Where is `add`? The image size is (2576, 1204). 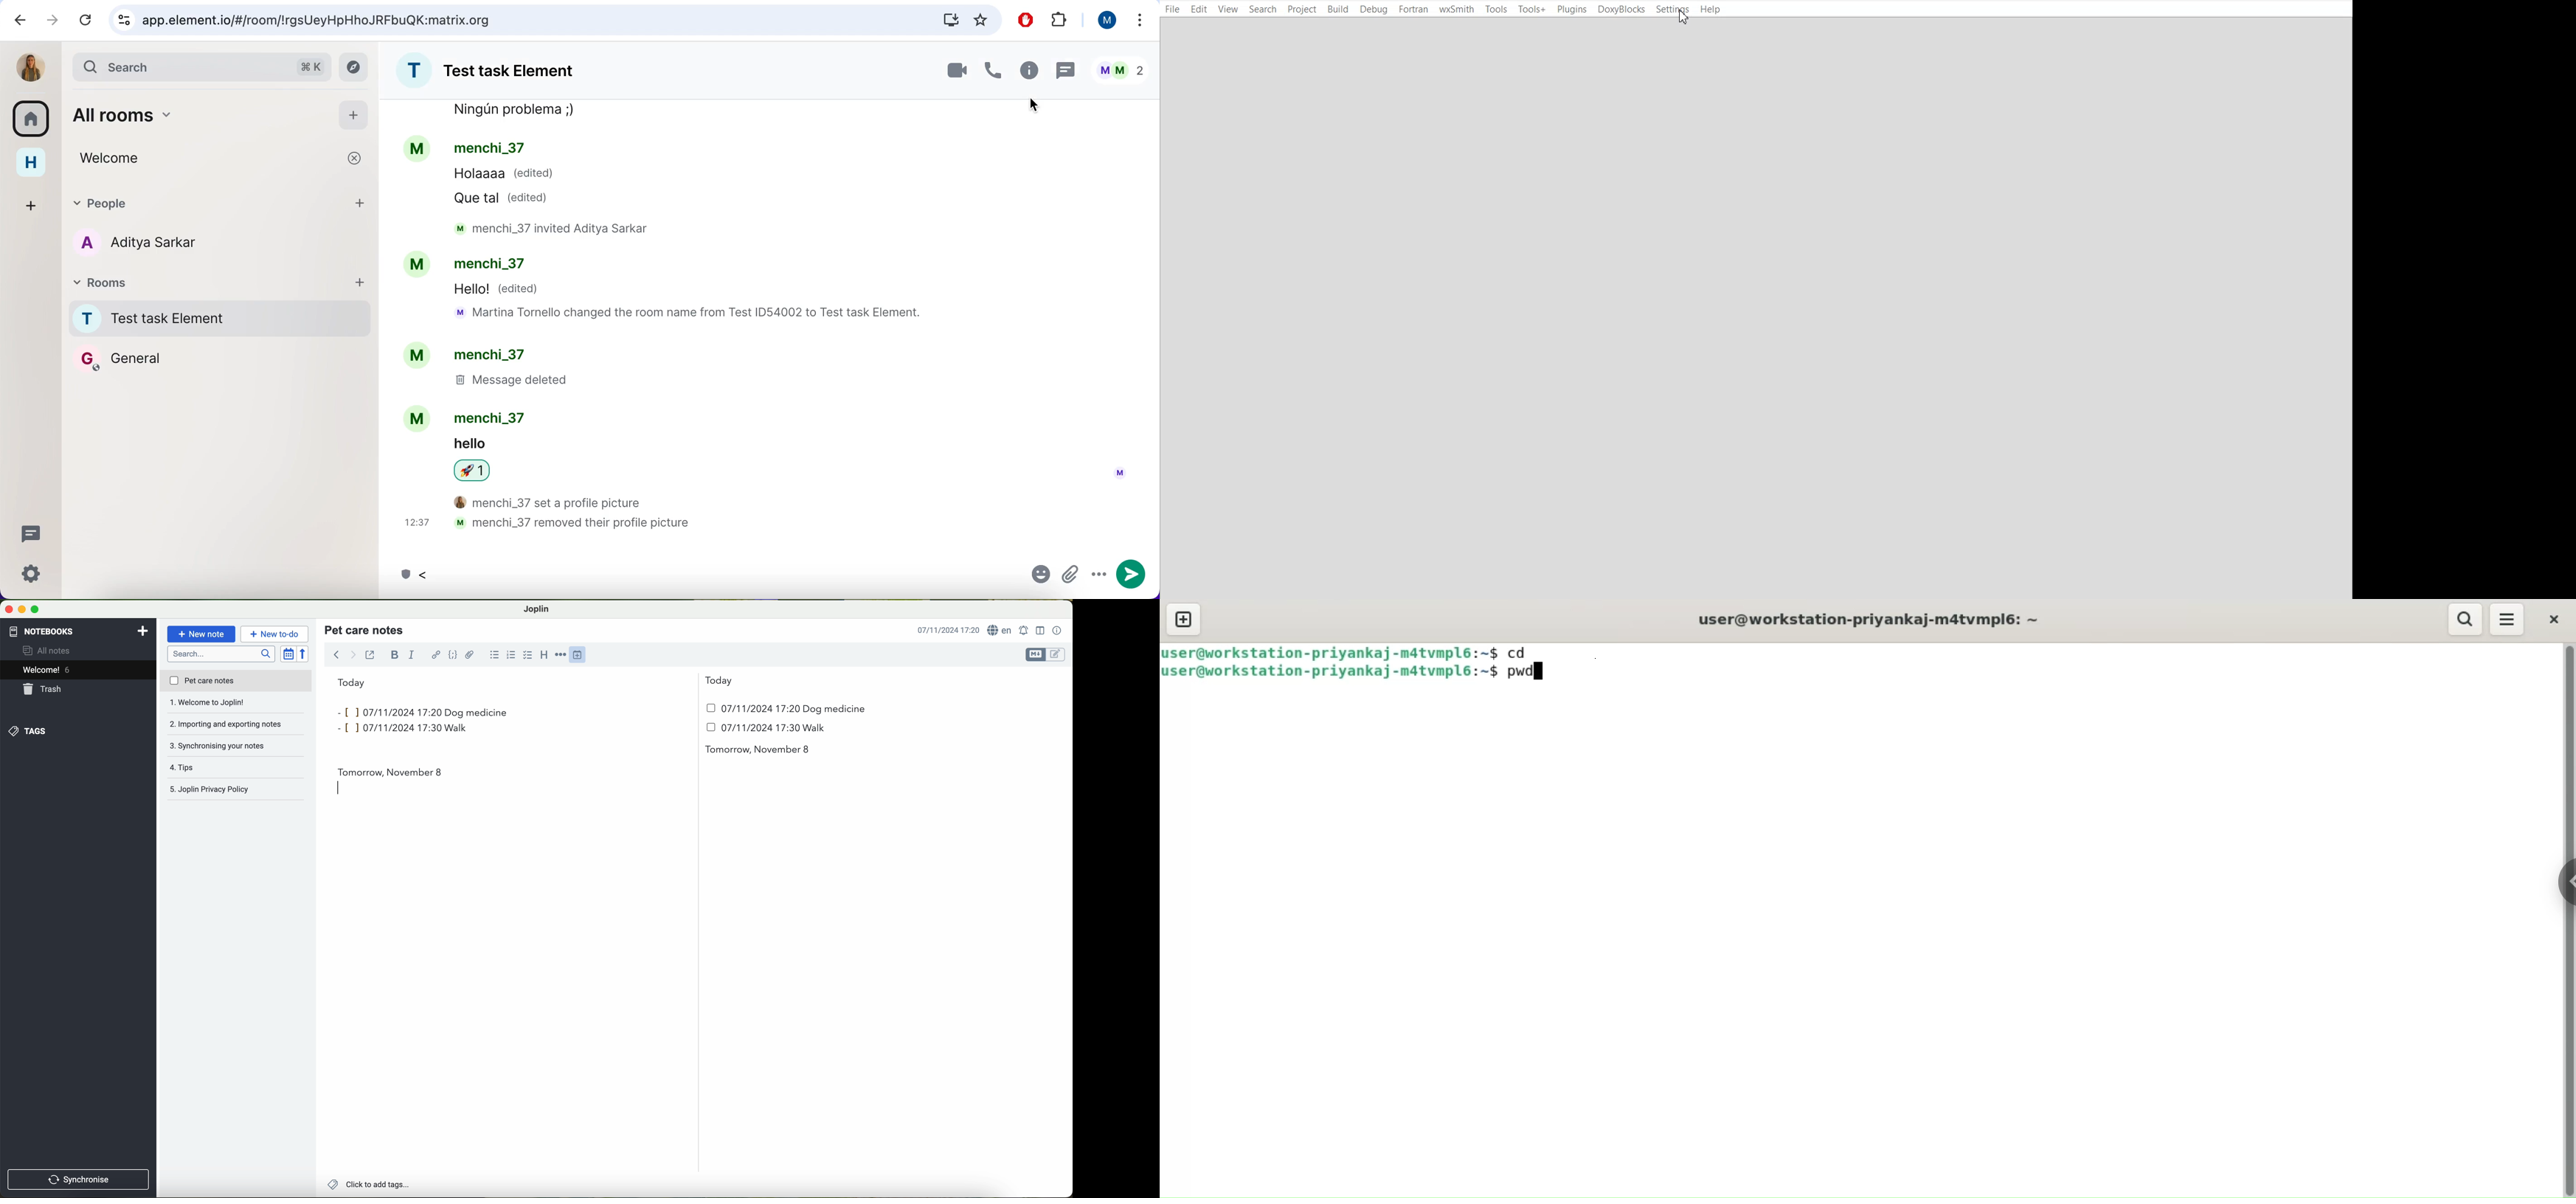 add is located at coordinates (362, 204).